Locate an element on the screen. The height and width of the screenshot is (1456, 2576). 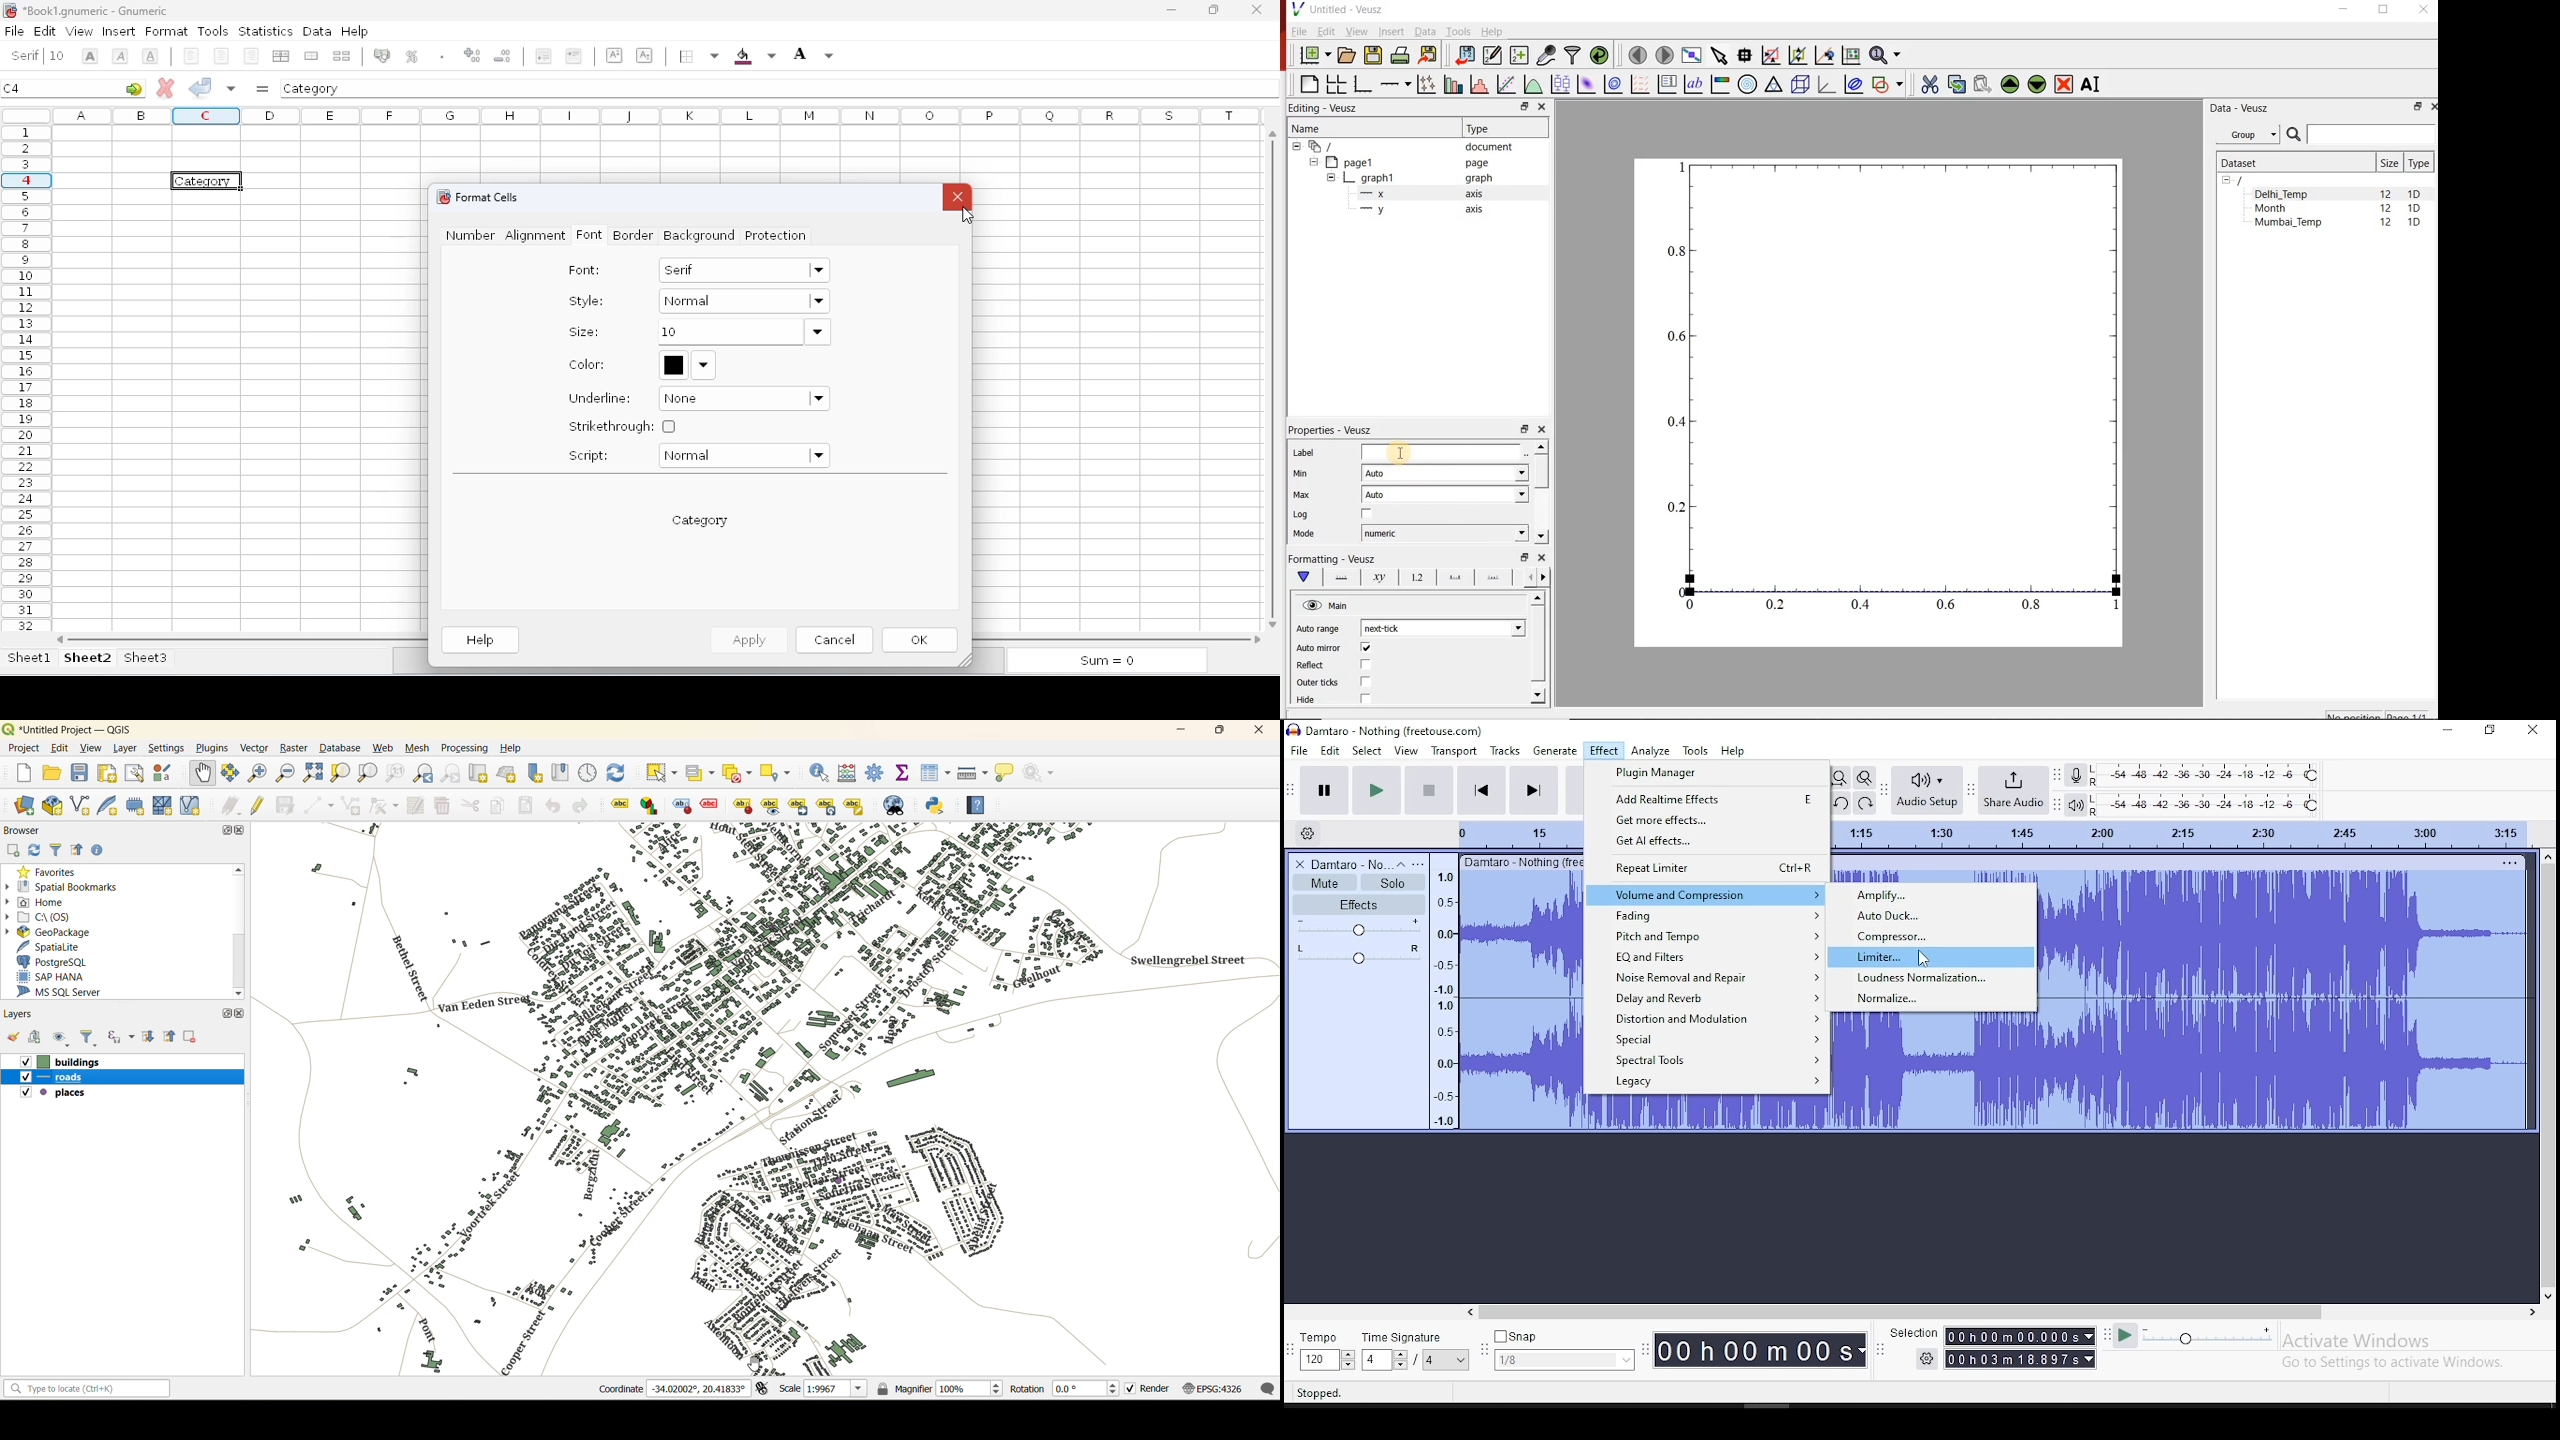
Month is located at coordinates (2281, 208).